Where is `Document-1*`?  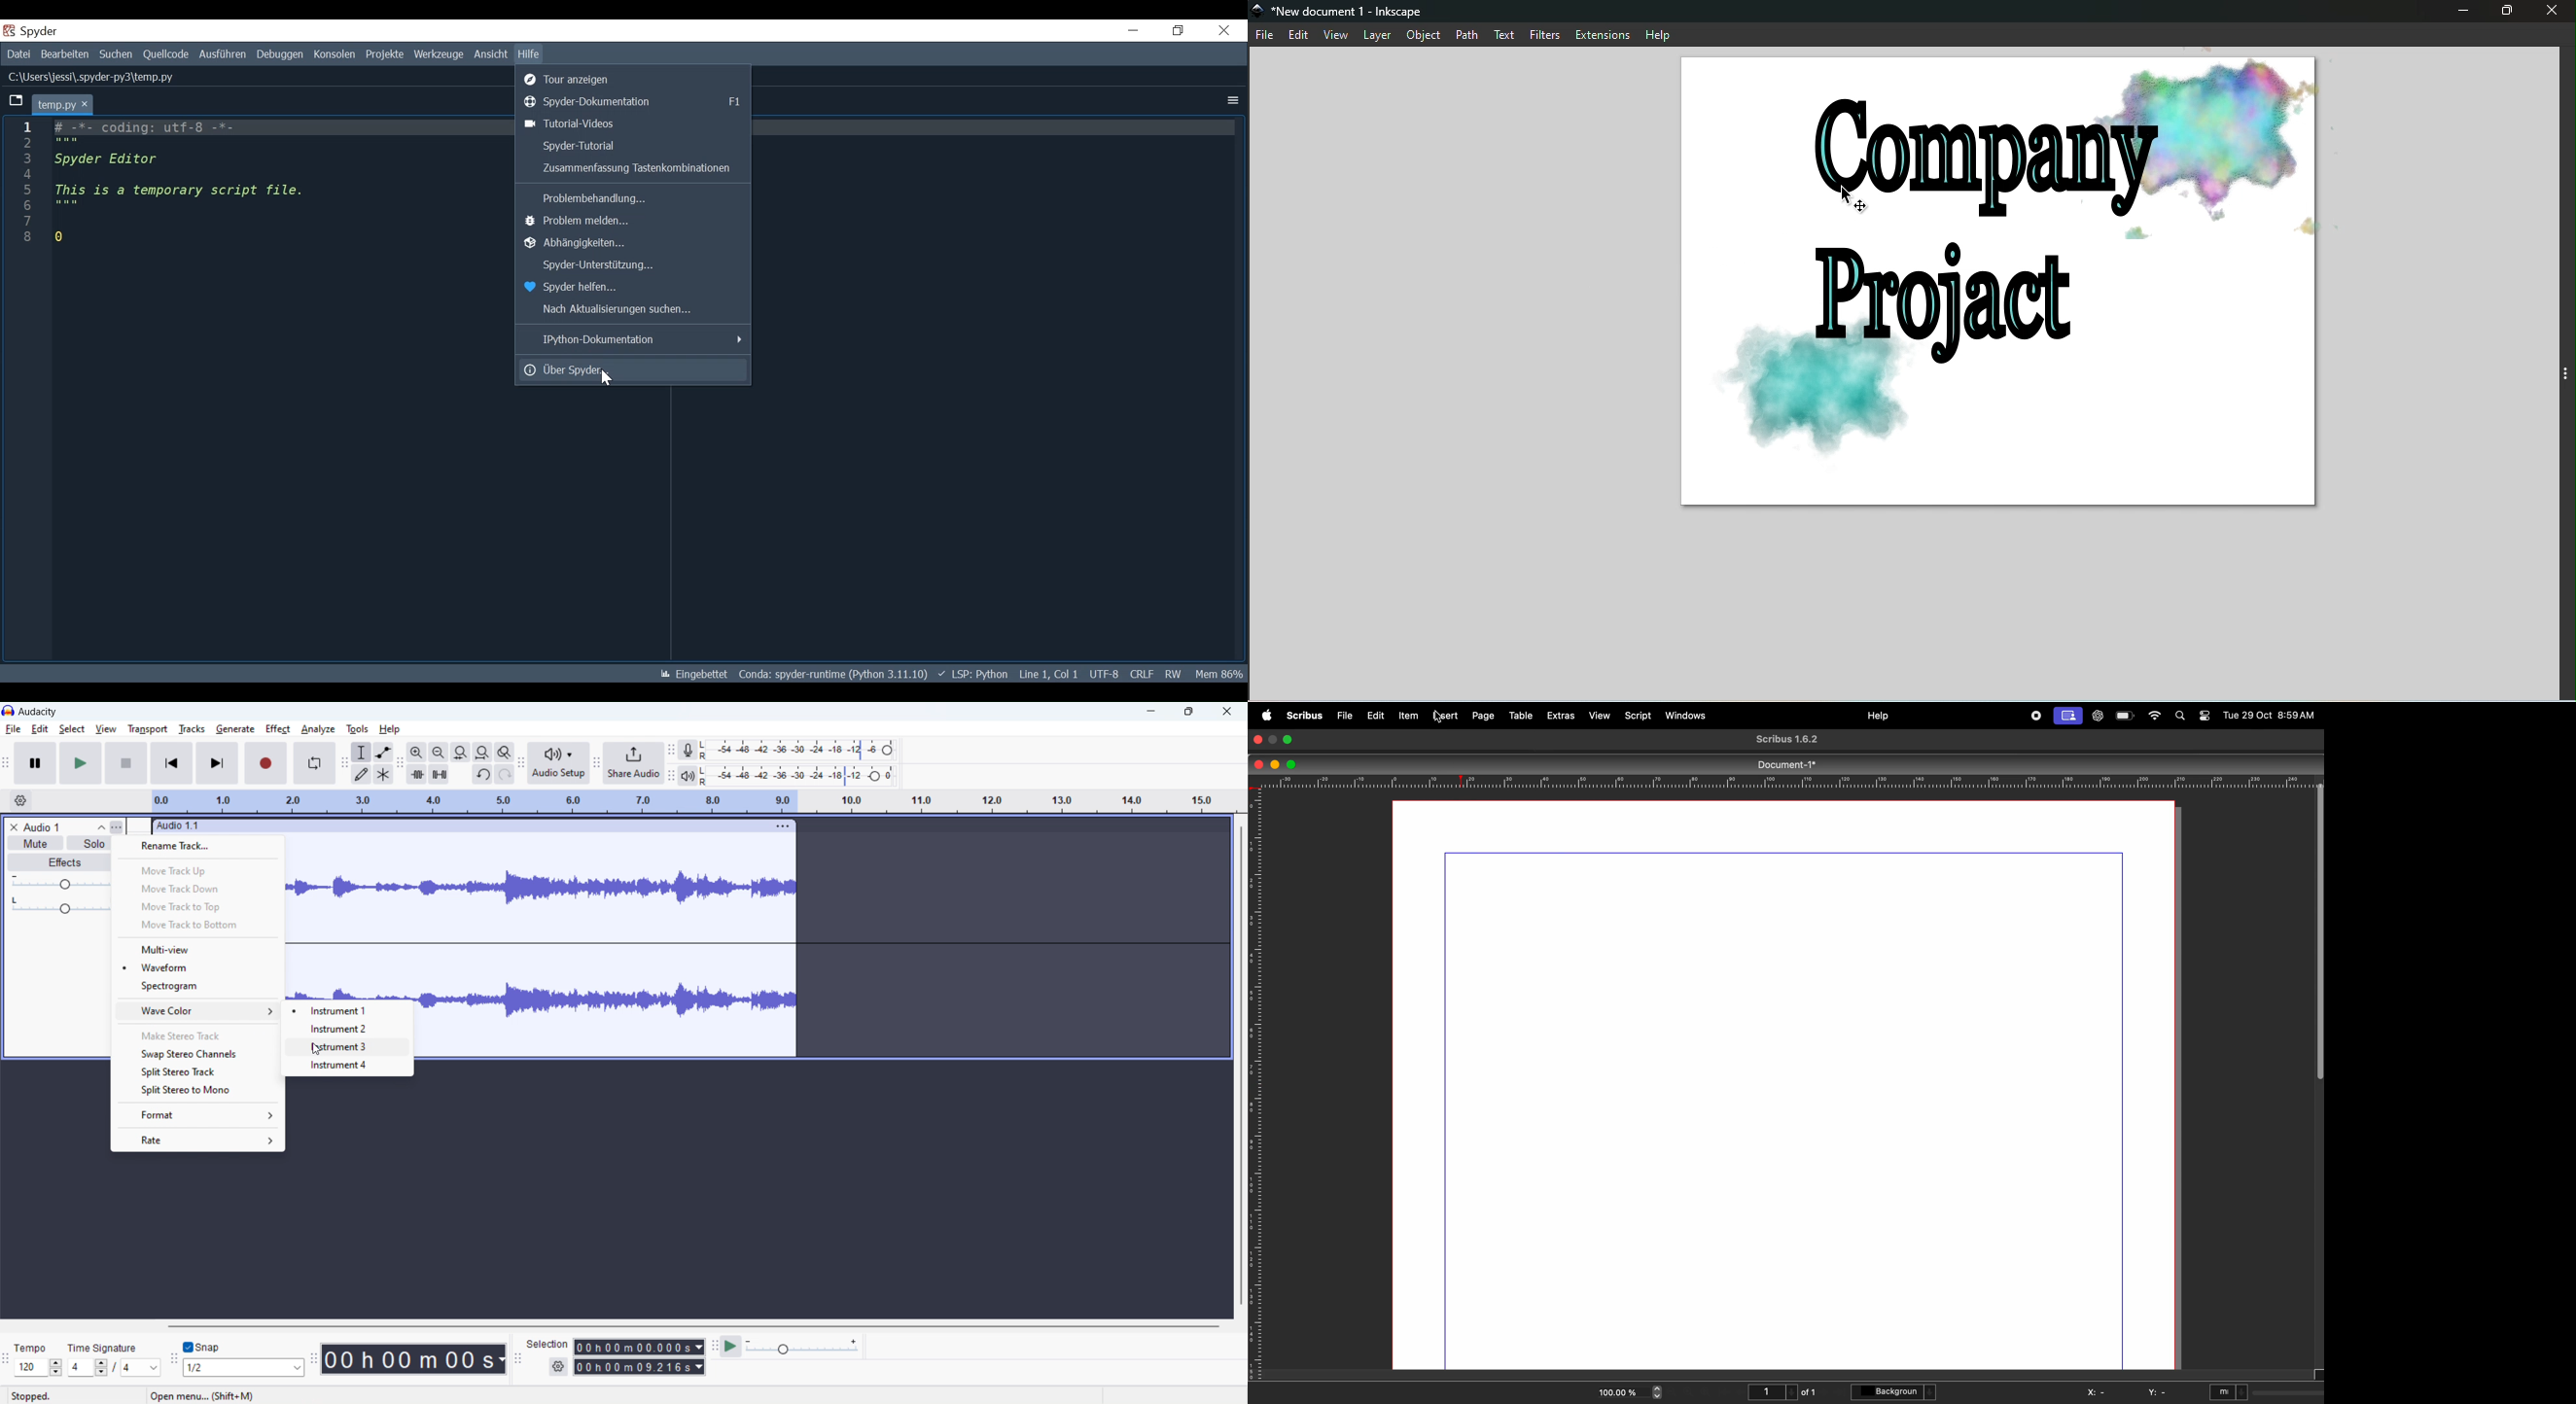
Document-1* is located at coordinates (1793, 764).